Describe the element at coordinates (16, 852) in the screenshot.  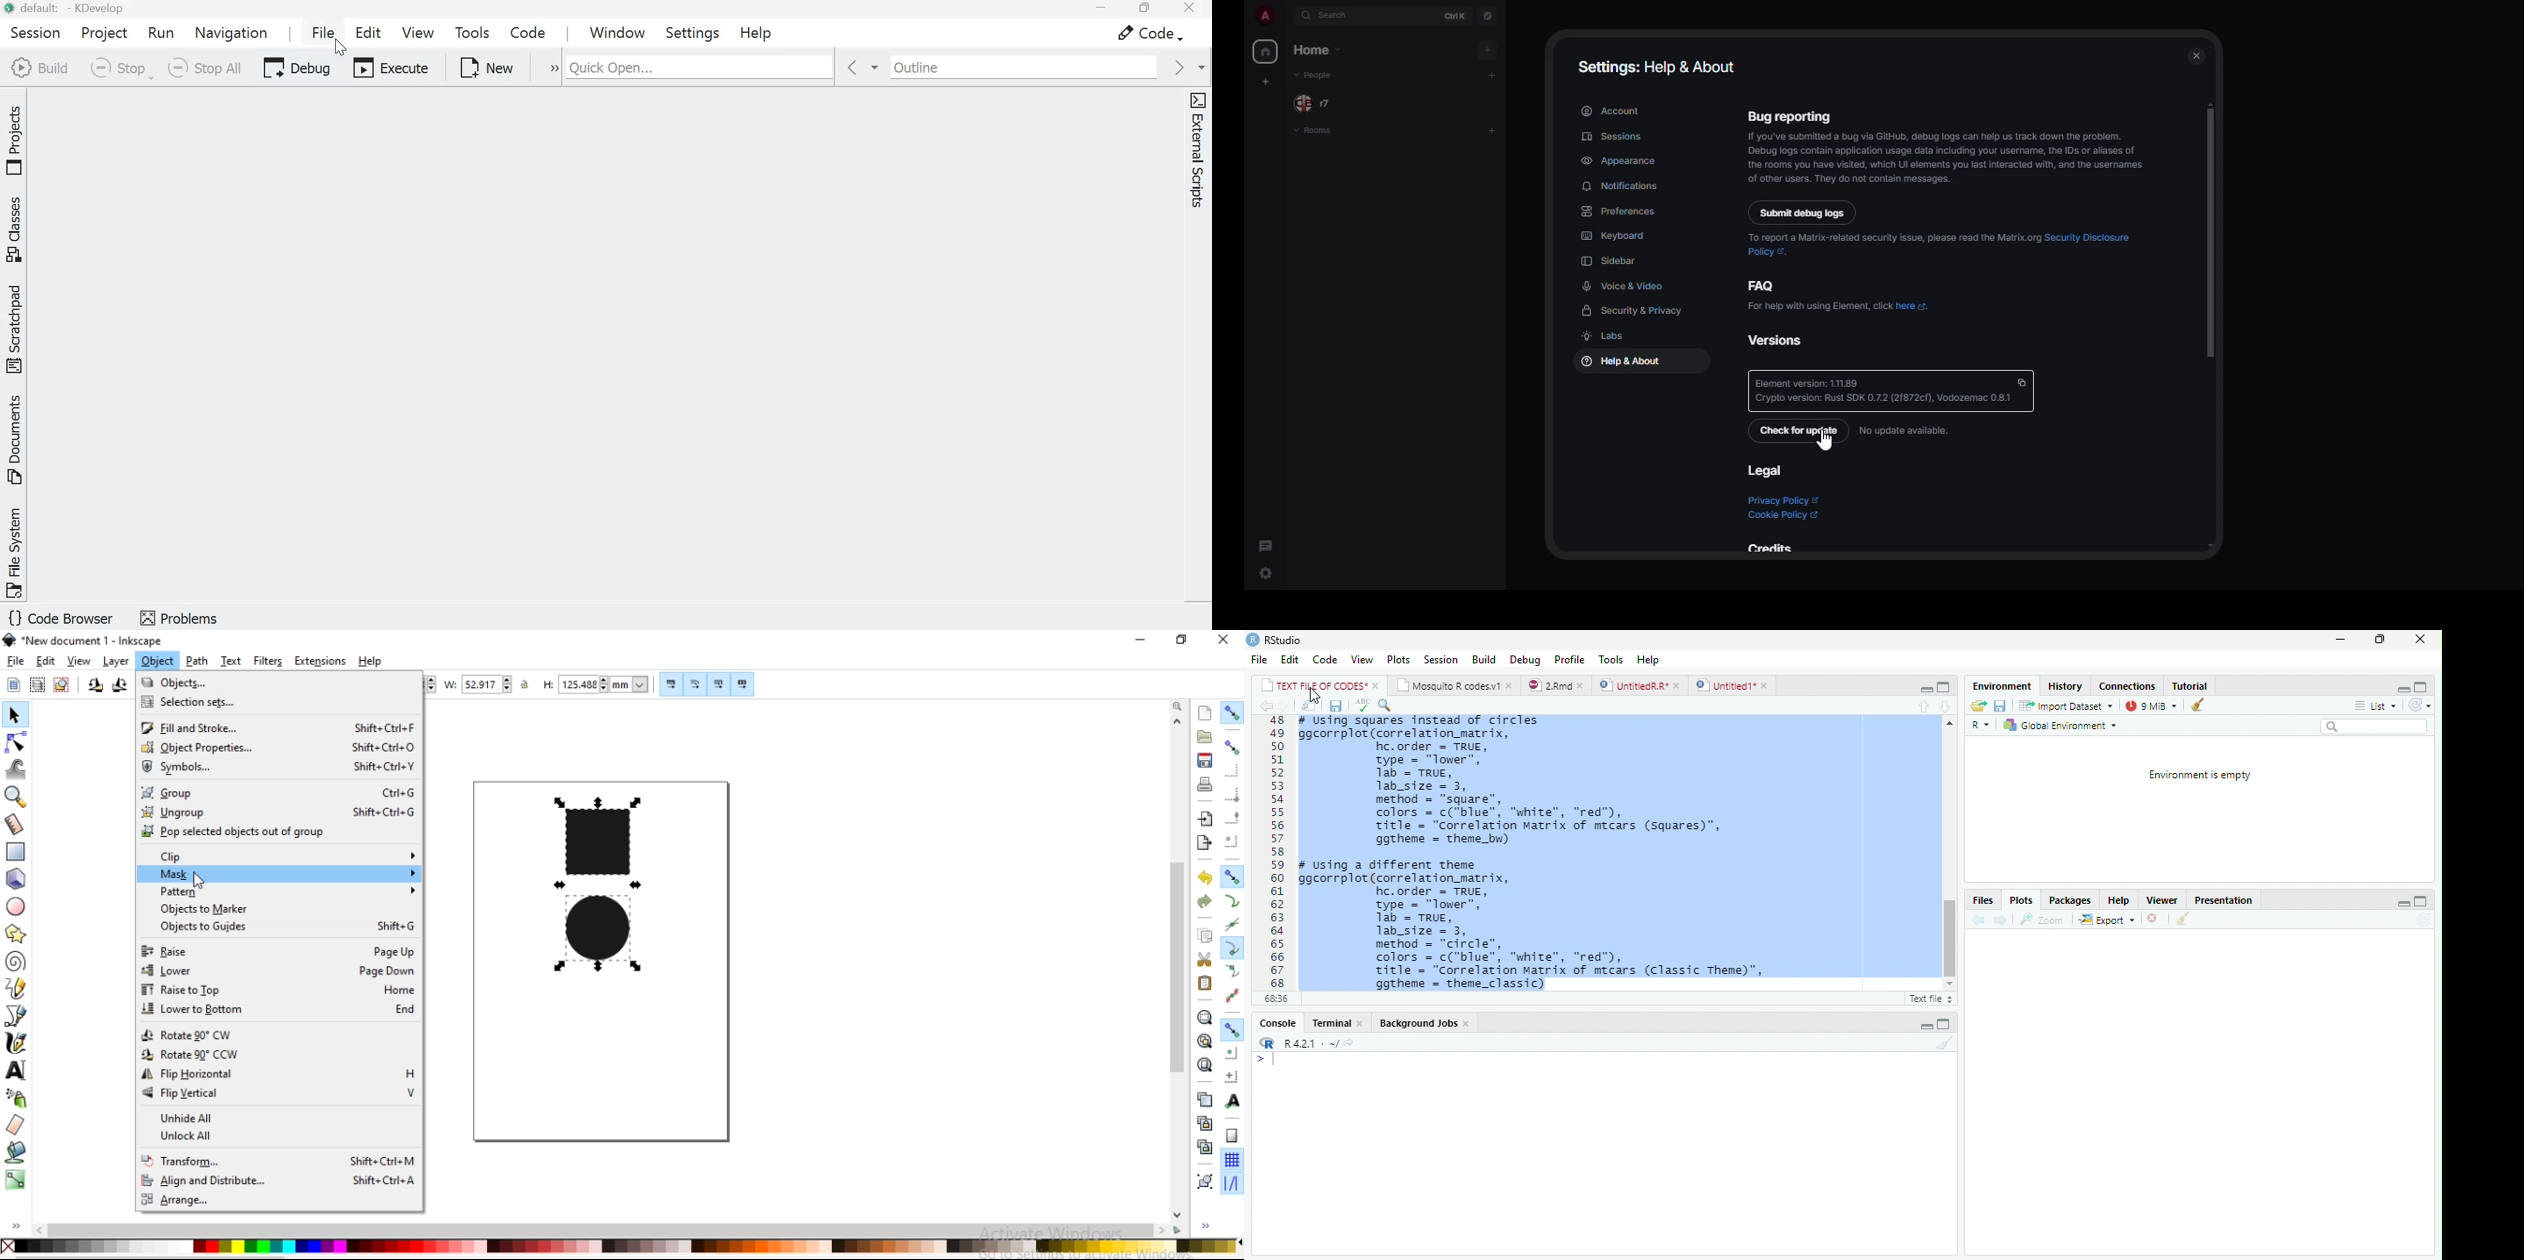
I see `create rectangles and squares` at that location.